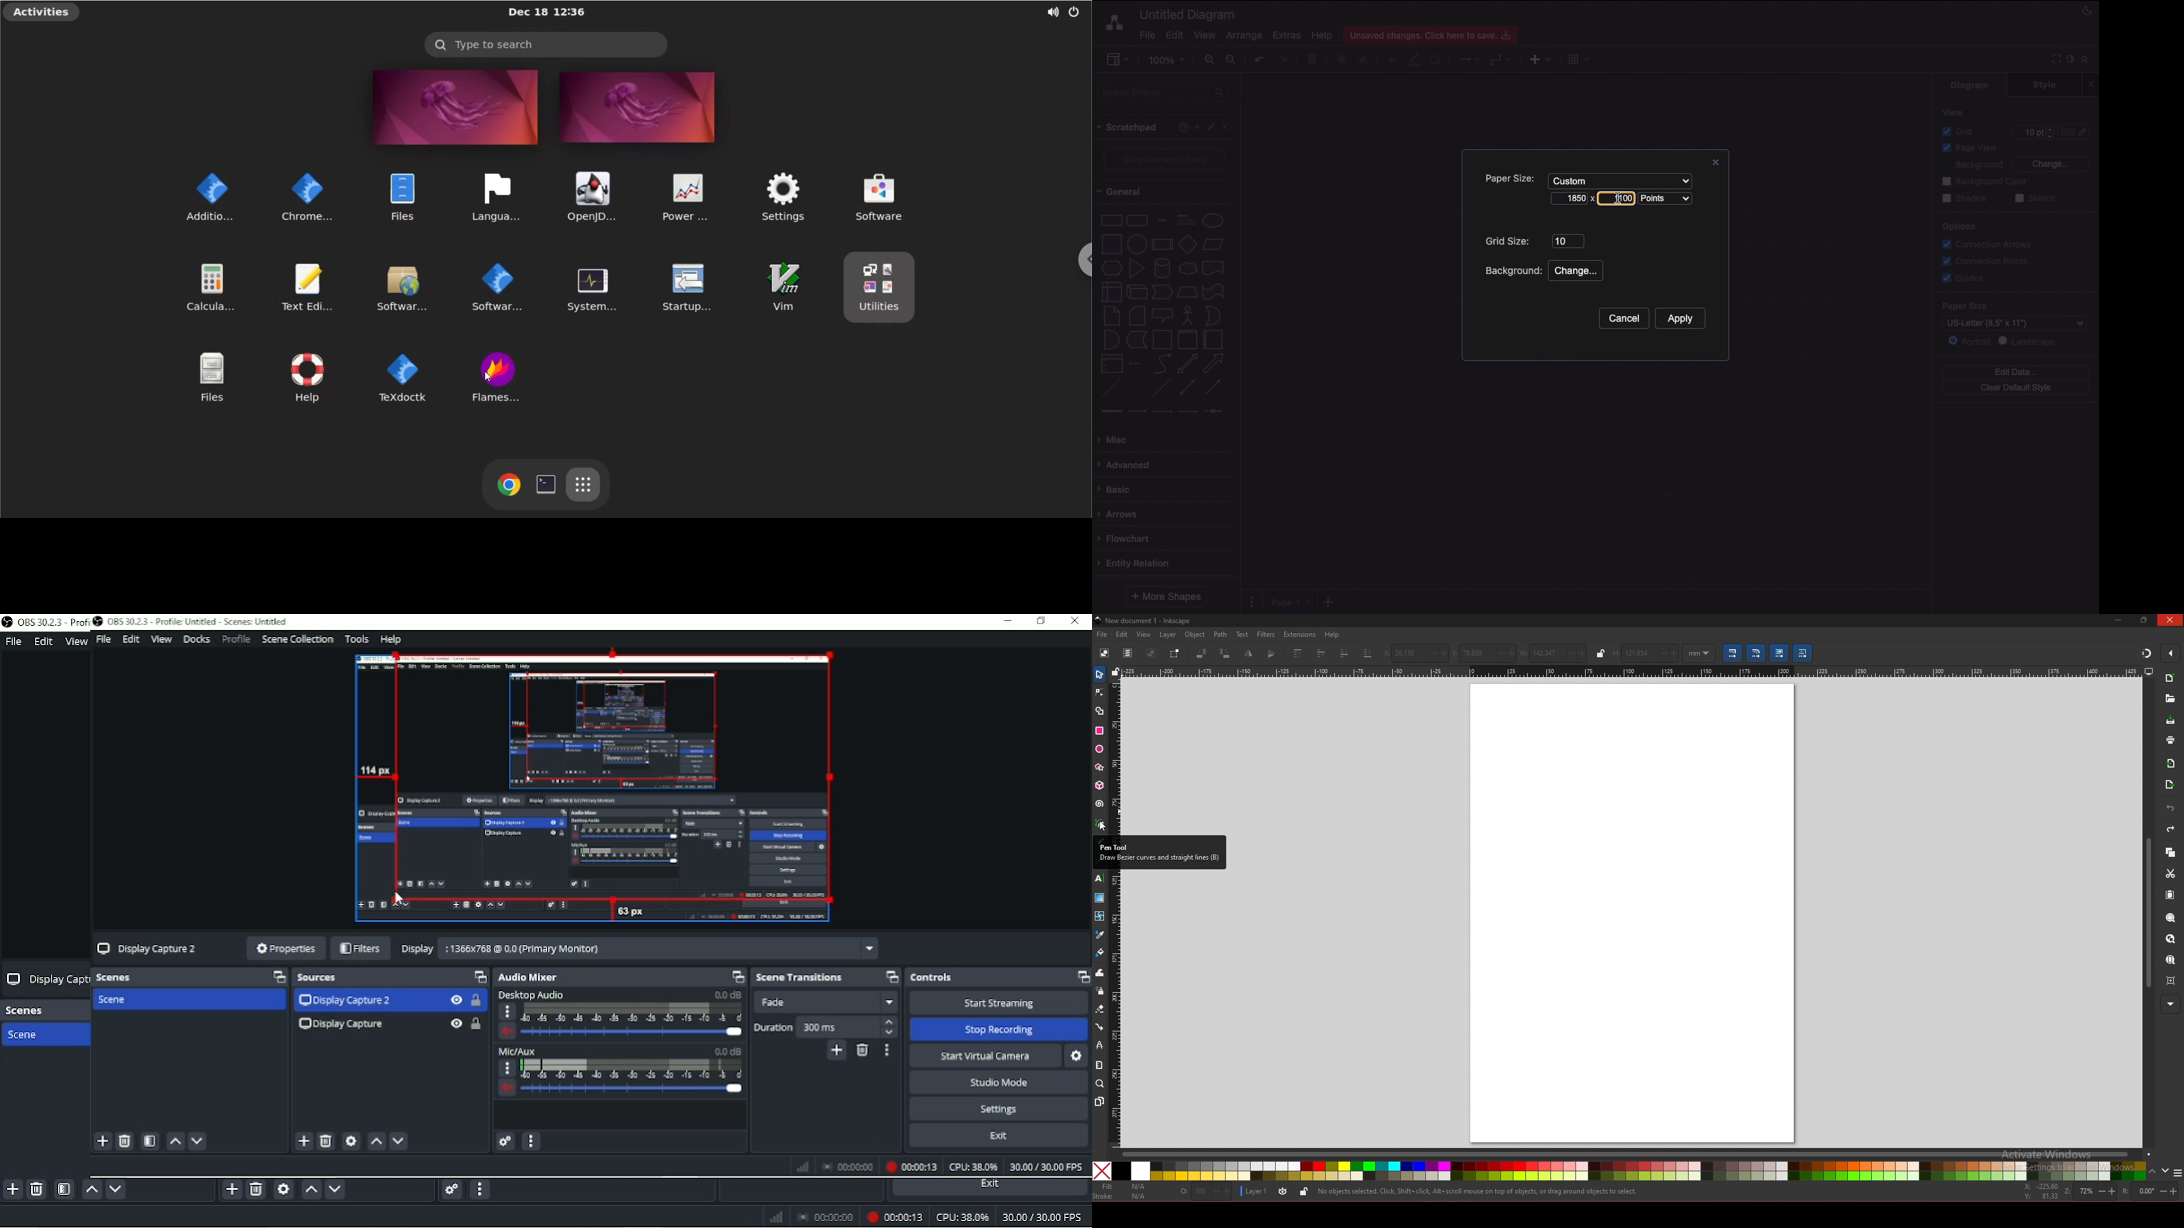  Describe the element at coordinates (1162, 388) in the screenshot. I see `Line` at that location.